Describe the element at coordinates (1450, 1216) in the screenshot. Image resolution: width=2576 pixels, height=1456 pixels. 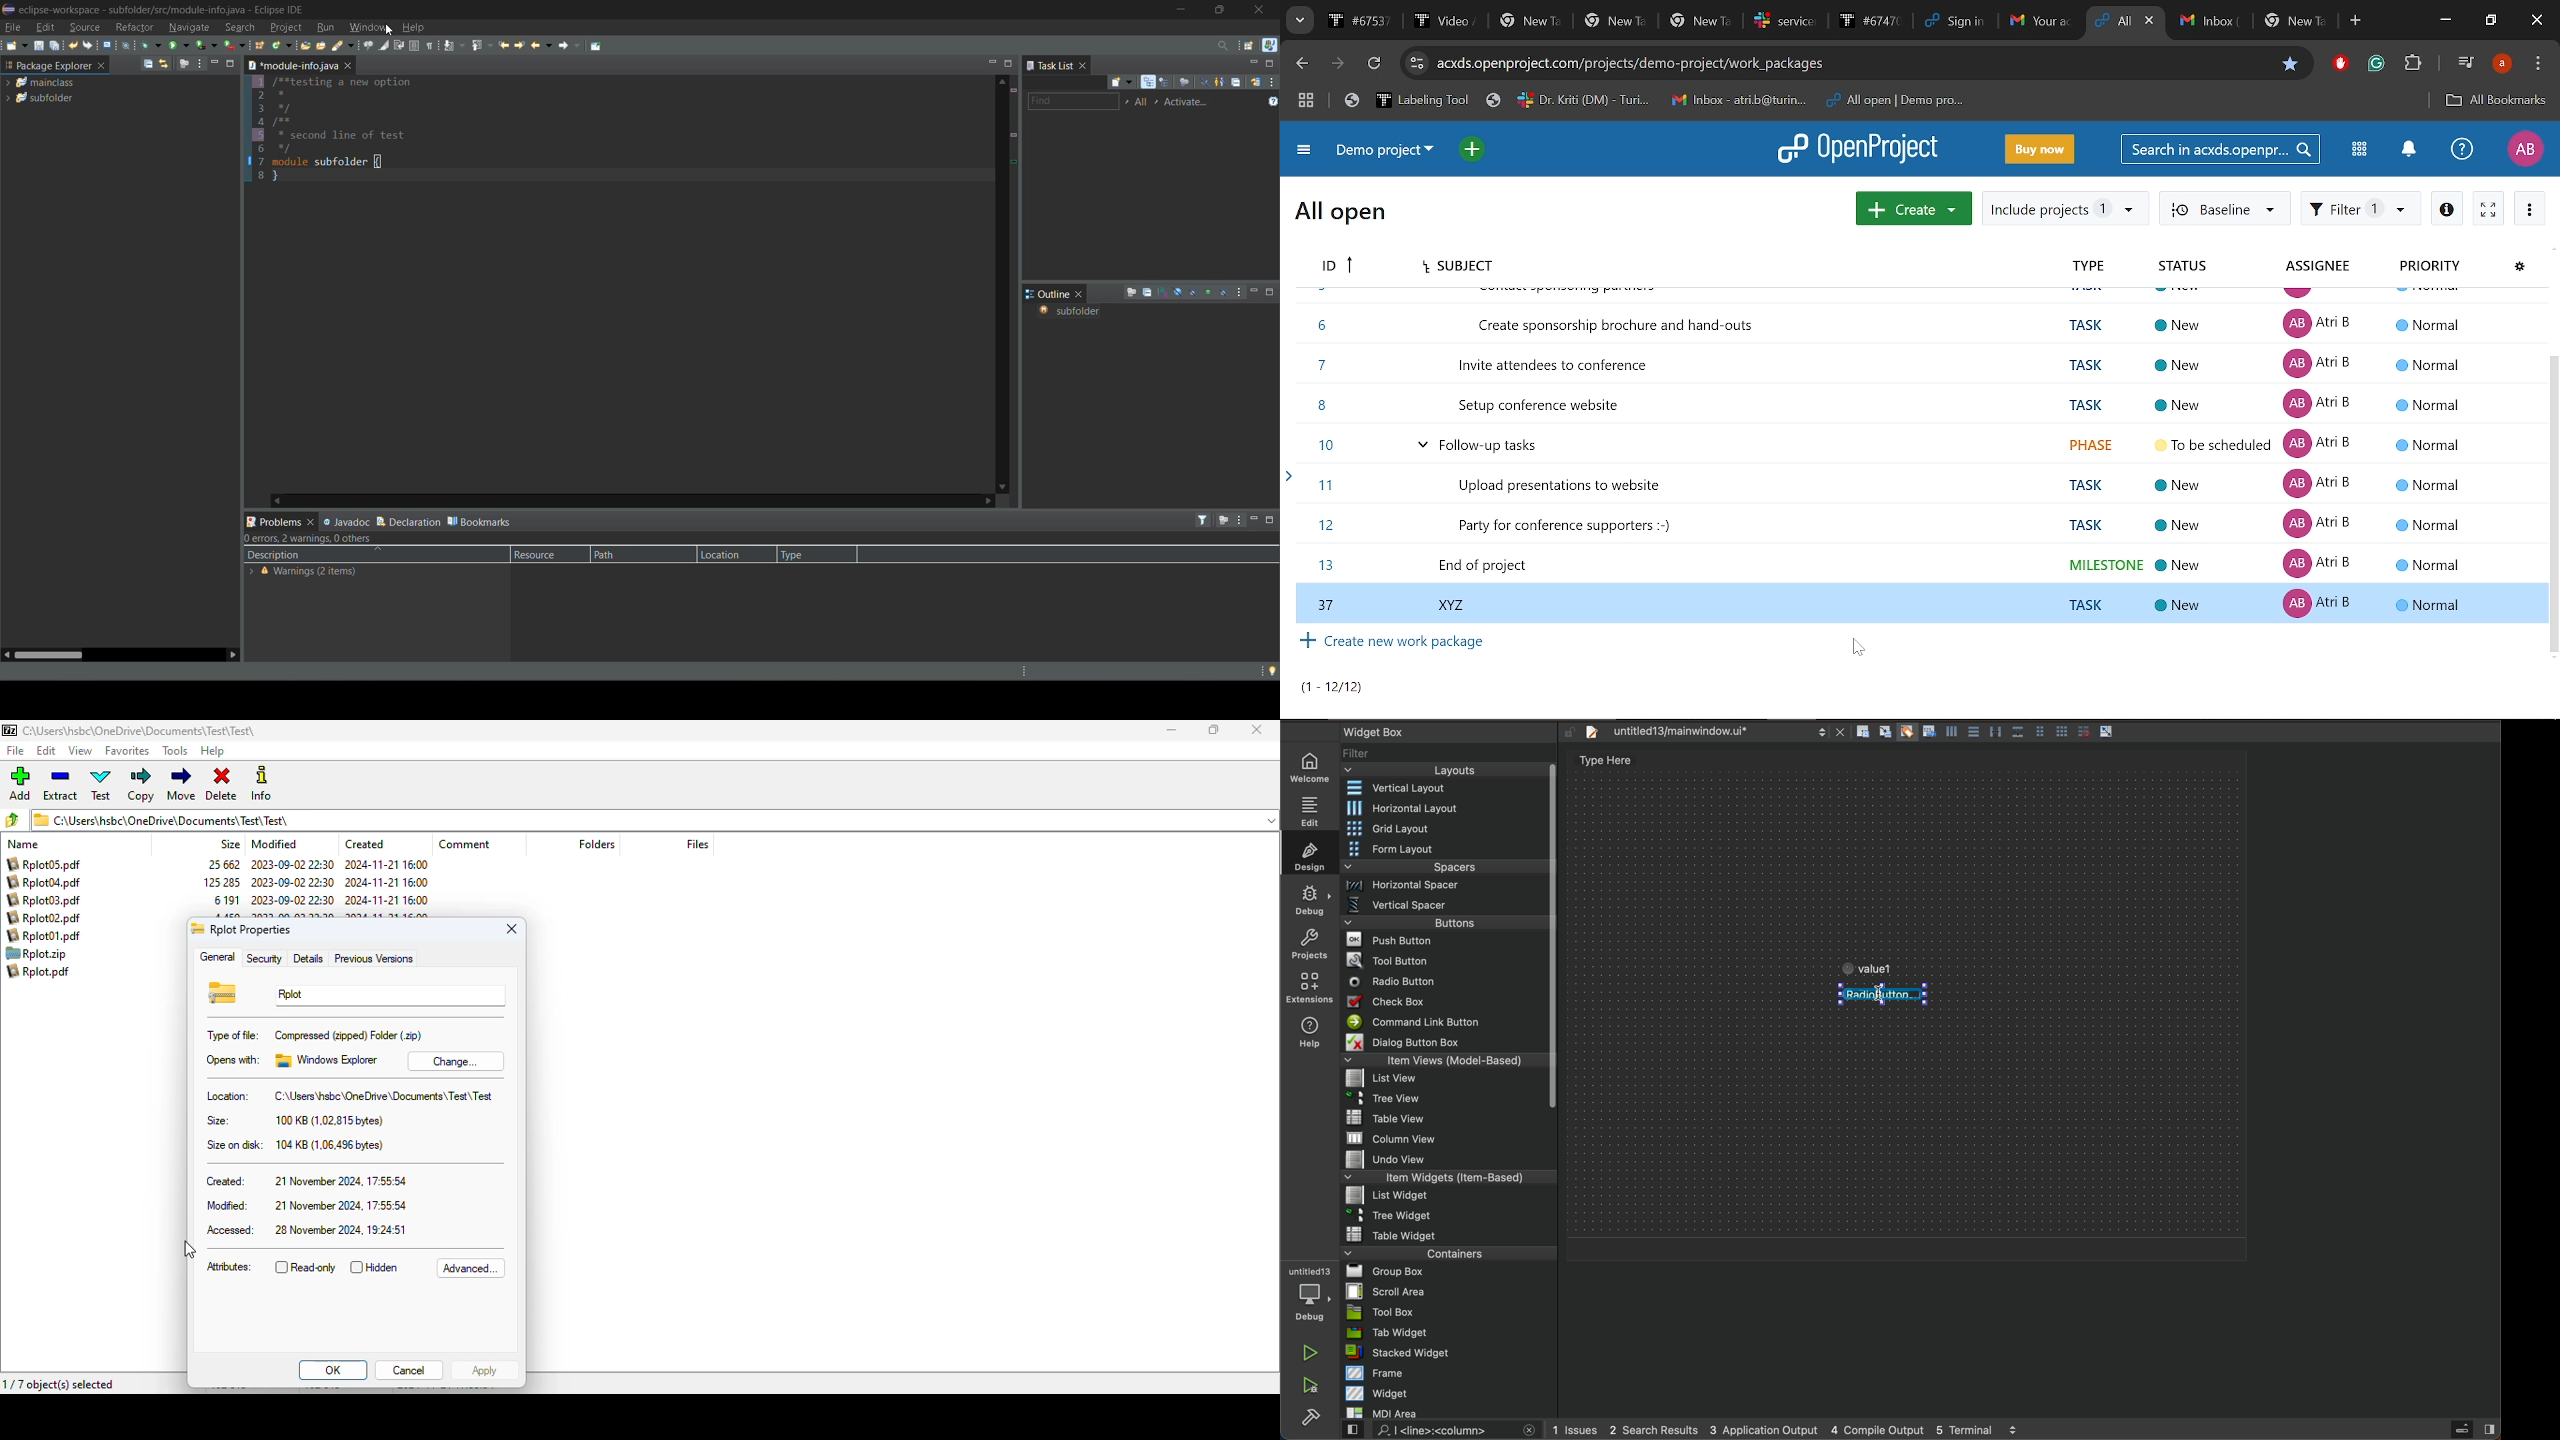
I see `tree widget` at that location.